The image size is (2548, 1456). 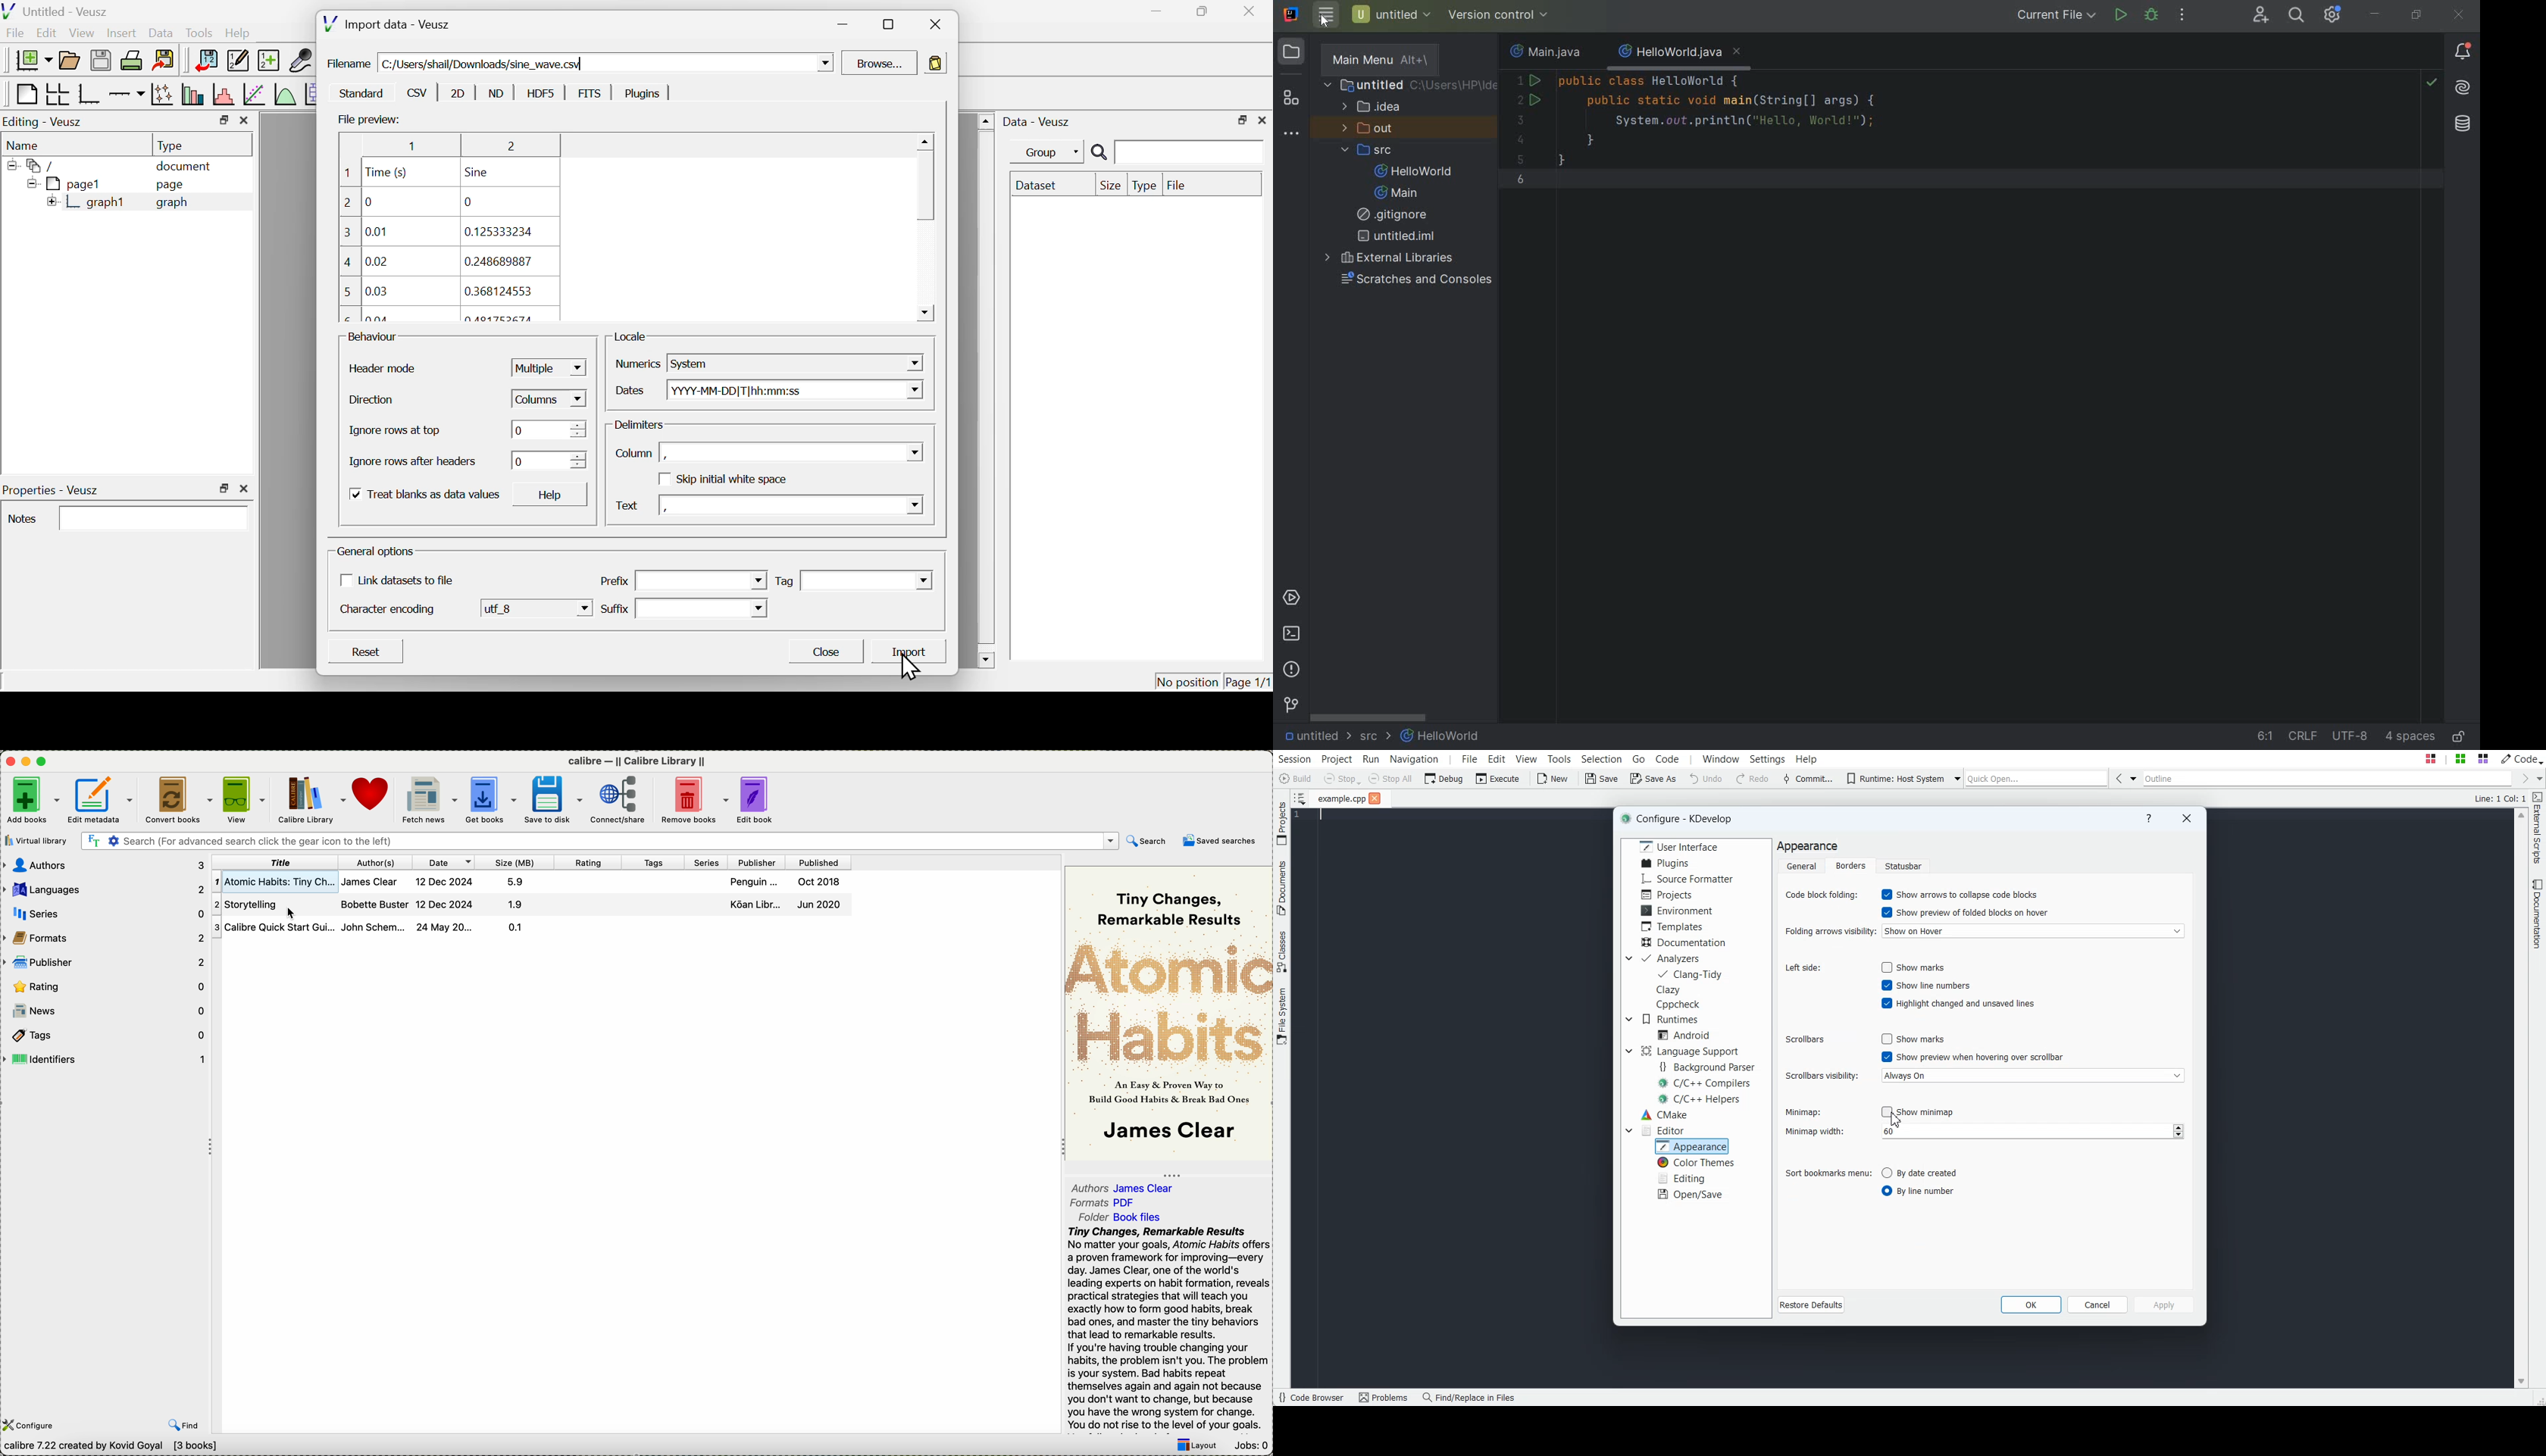 I want to click on Tag, so click(x=784, y=582).